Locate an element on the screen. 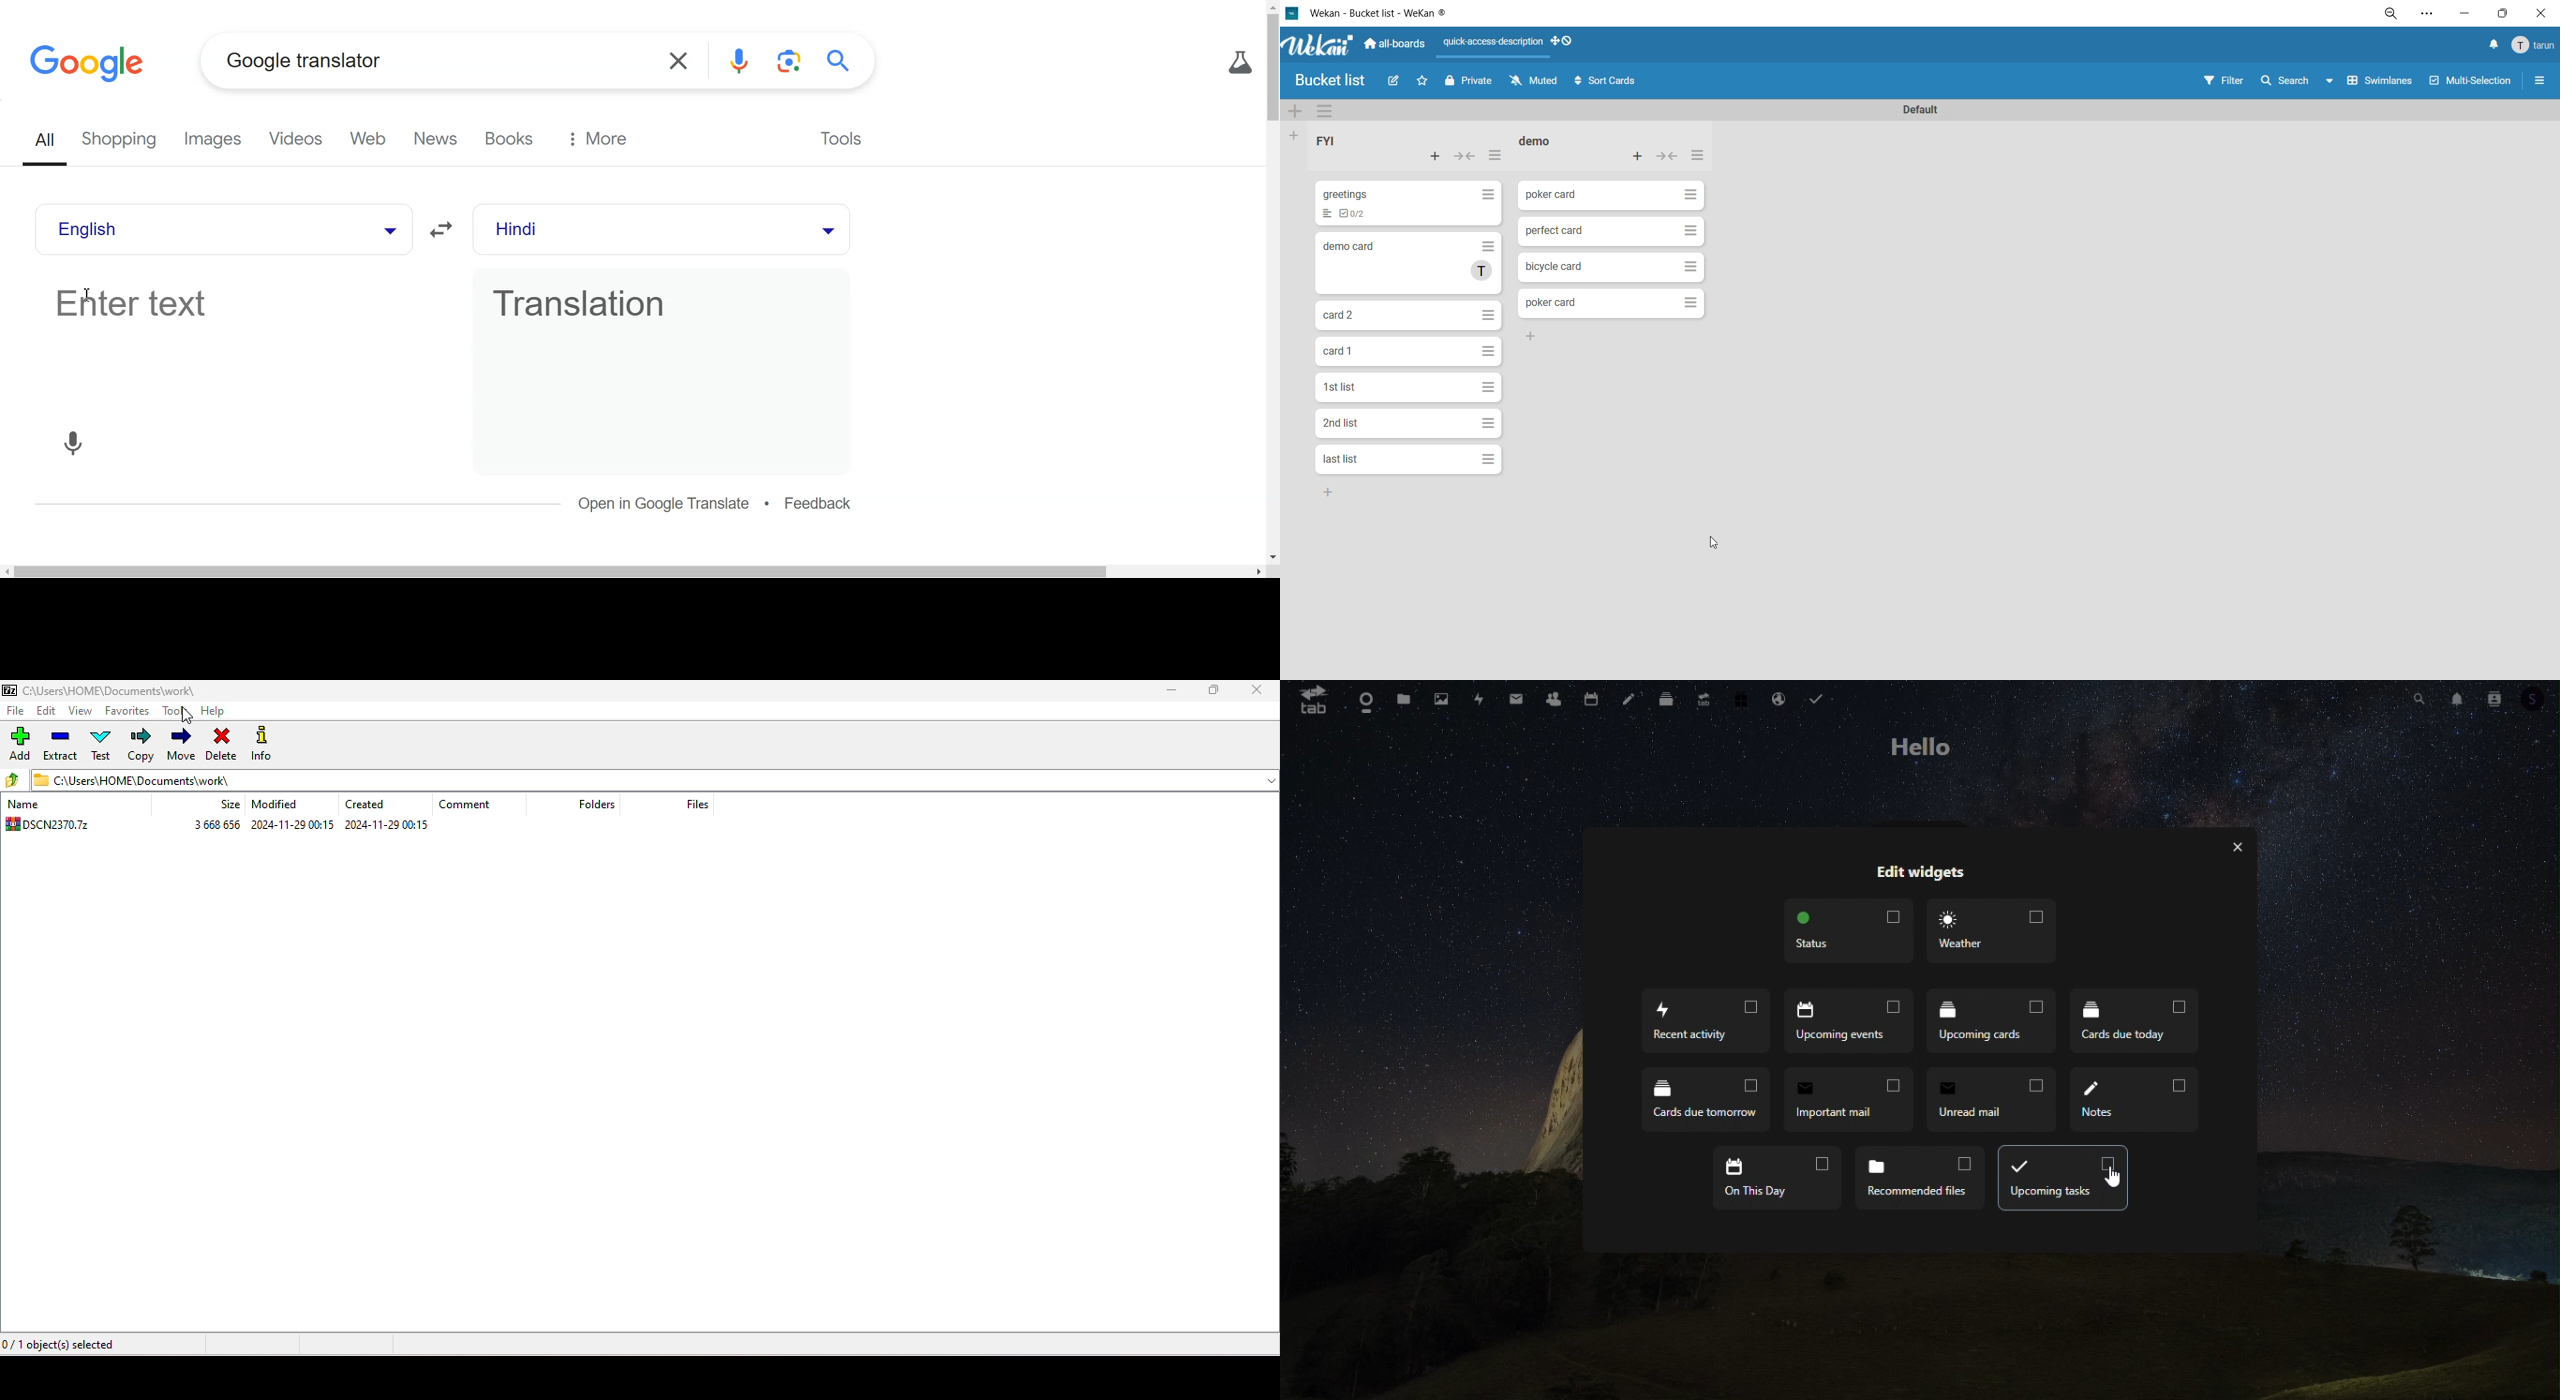 The width and height of the screenshot is (2576, 1400). filter is located at coordinates (2227, 80).